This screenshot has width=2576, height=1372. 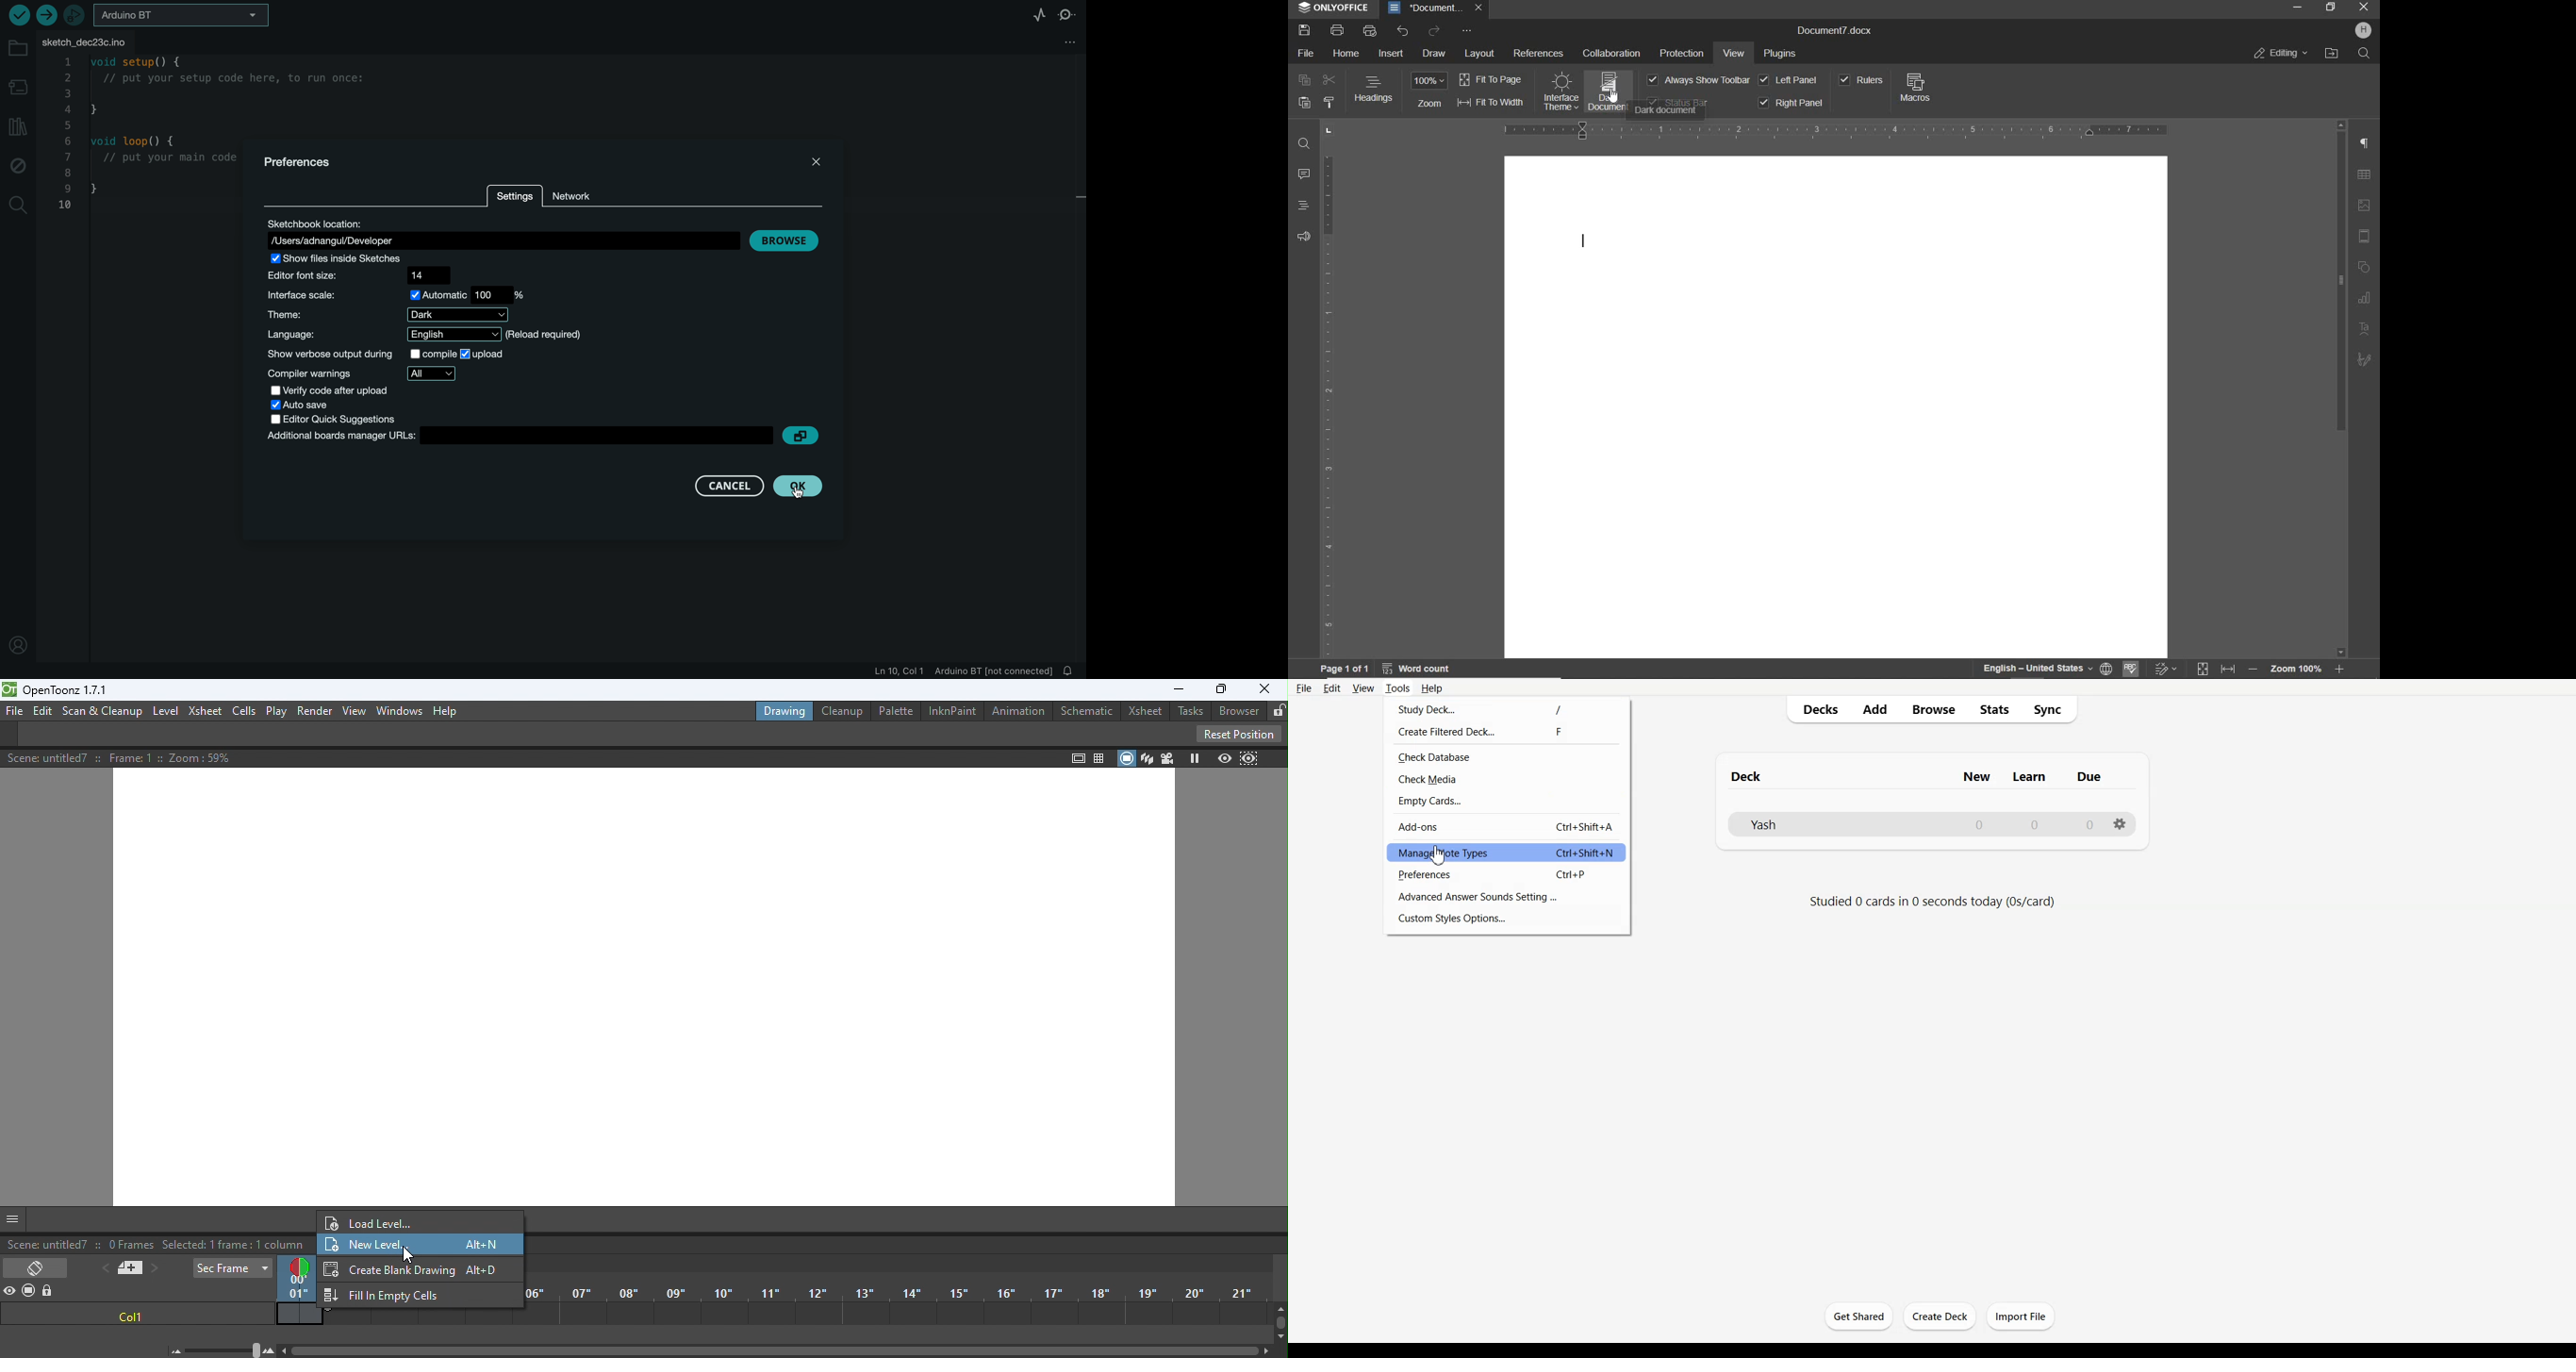 What do you see at coordinates (1505, 827) in the screenshot?
I see `Add-ons` at bounding box center [1505, 827].